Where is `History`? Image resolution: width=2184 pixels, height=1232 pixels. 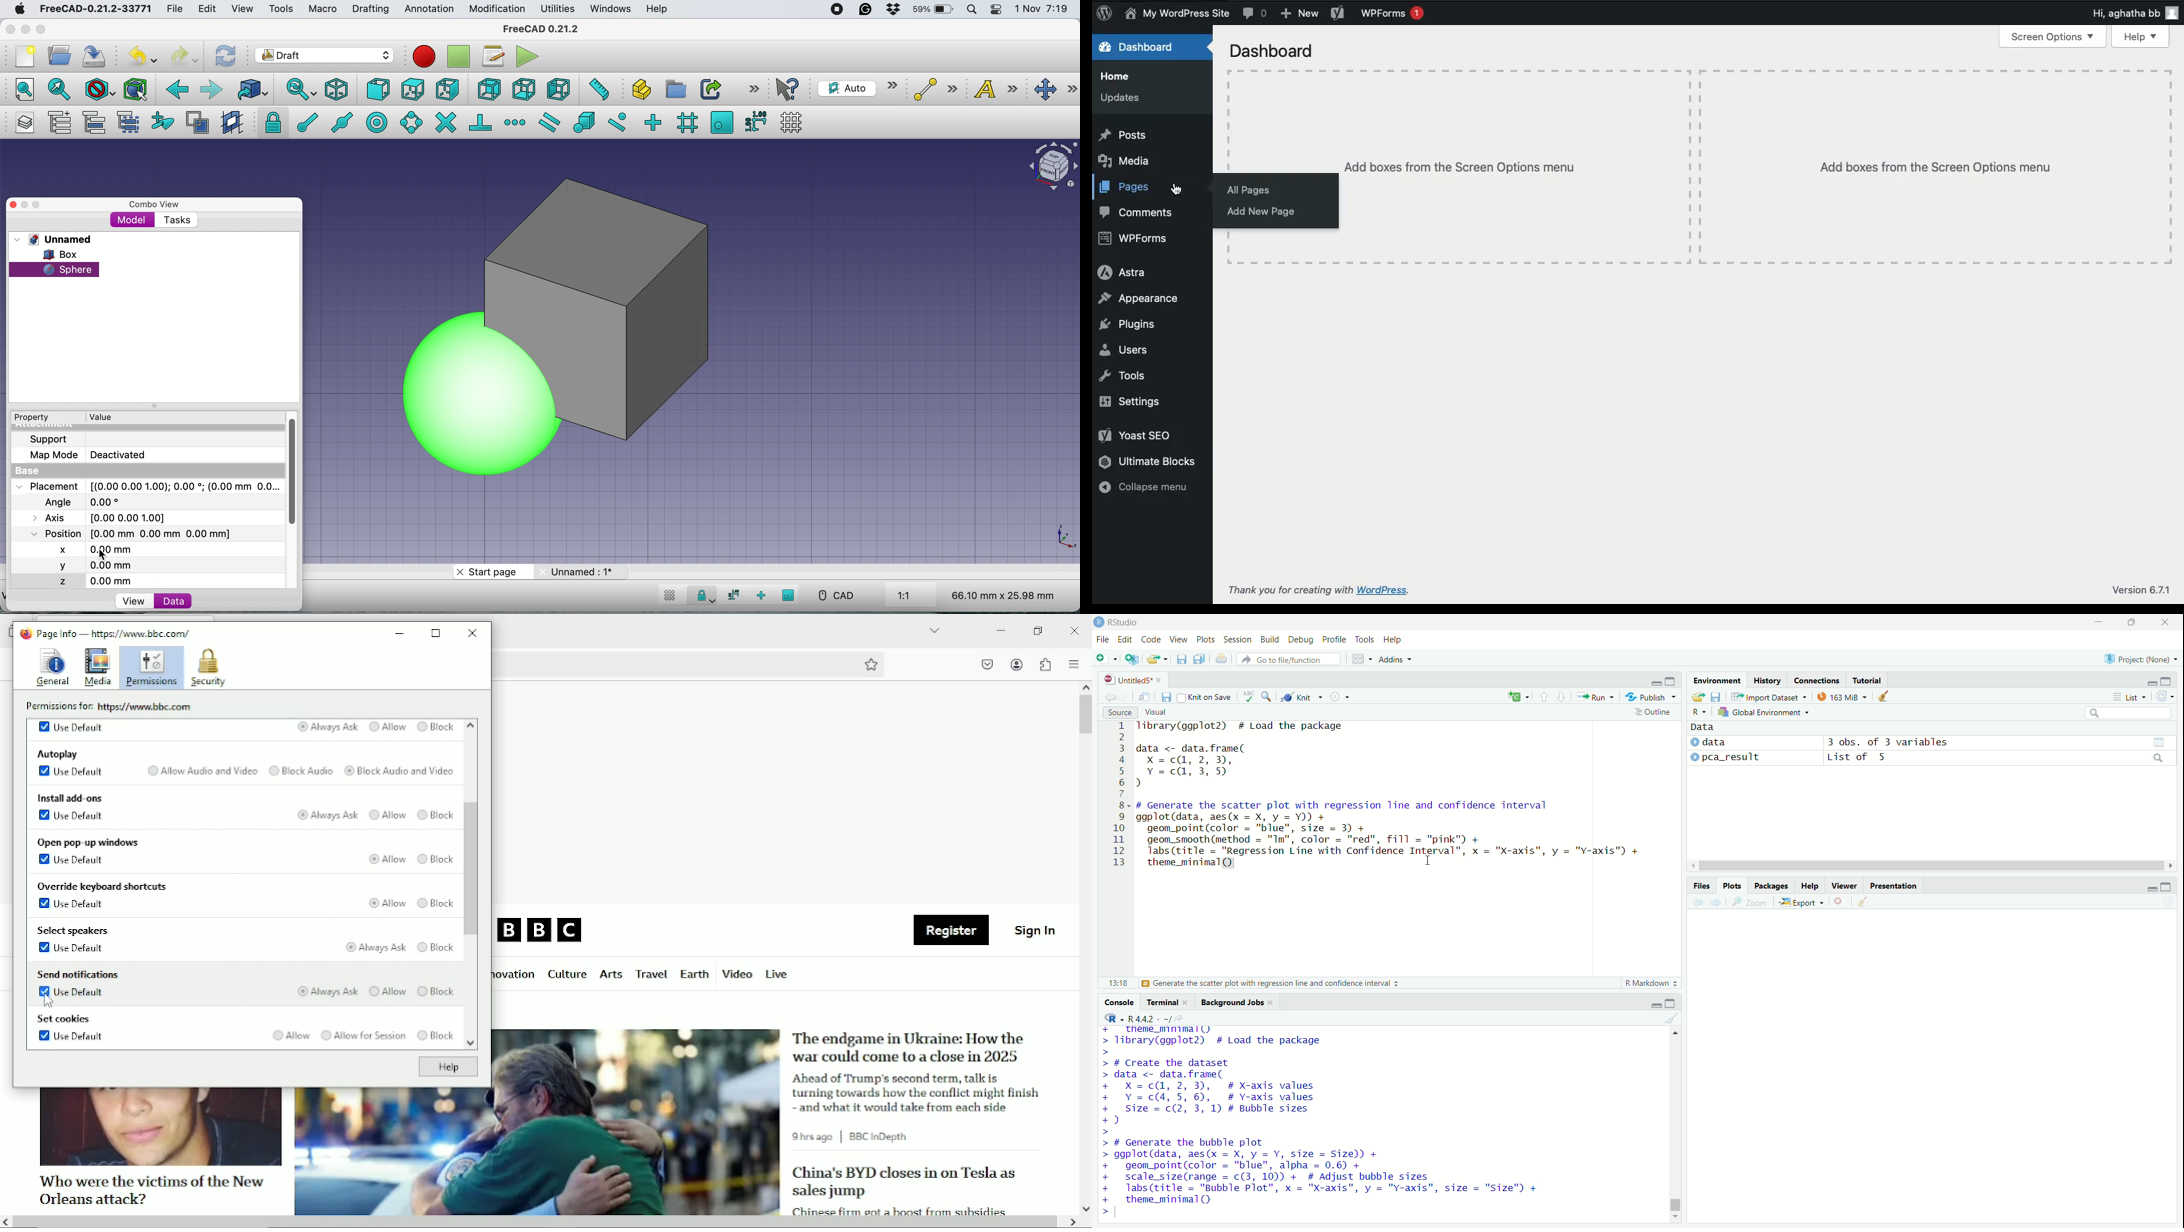
History is located at coordinates (1768, 679).